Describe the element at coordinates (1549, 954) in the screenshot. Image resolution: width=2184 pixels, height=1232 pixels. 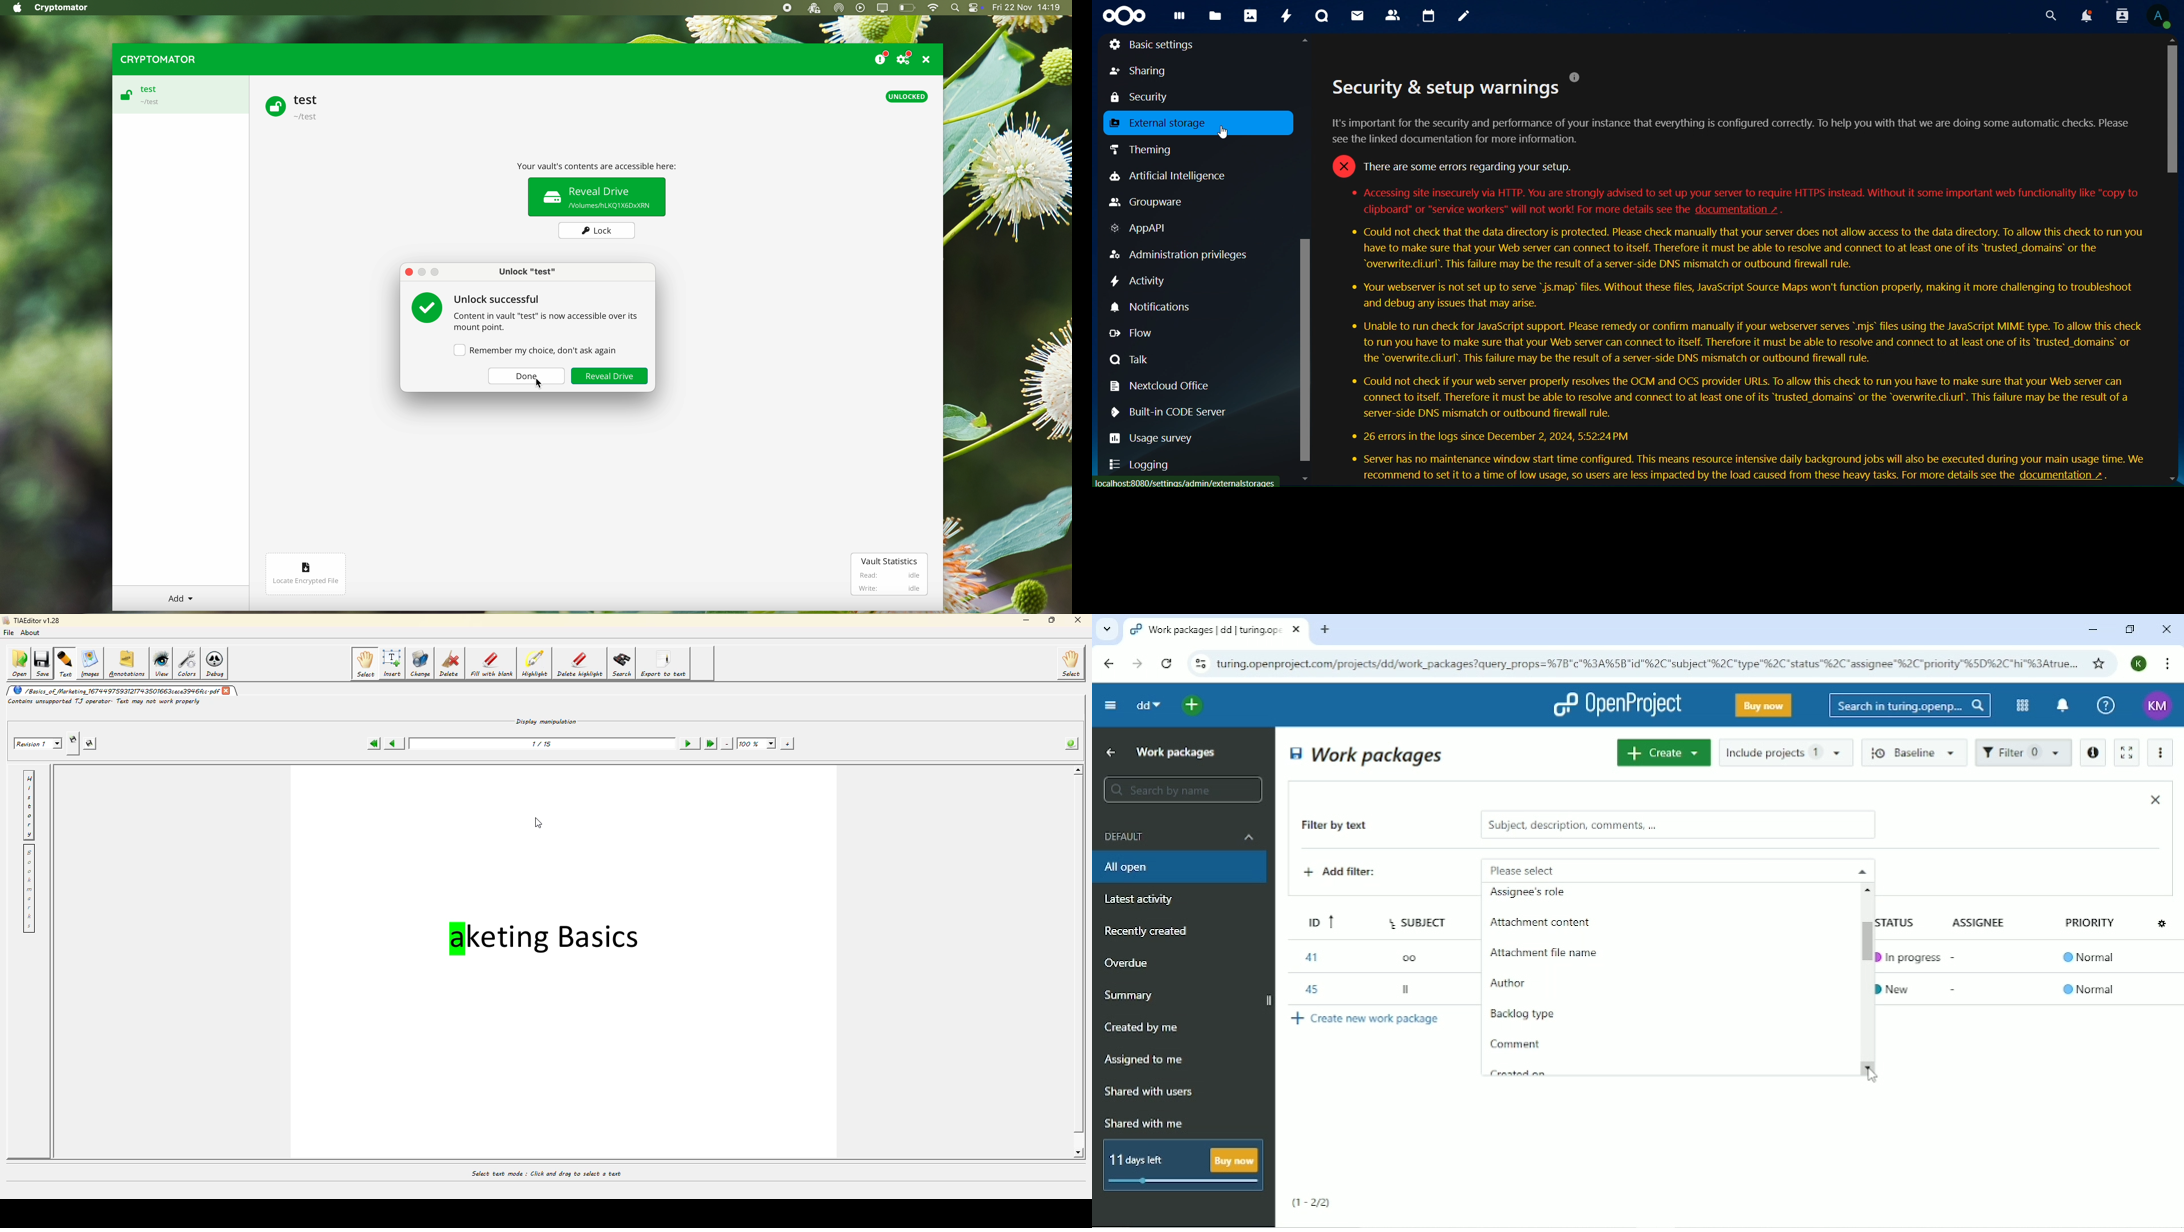
I see `Attachment file name` at that location.